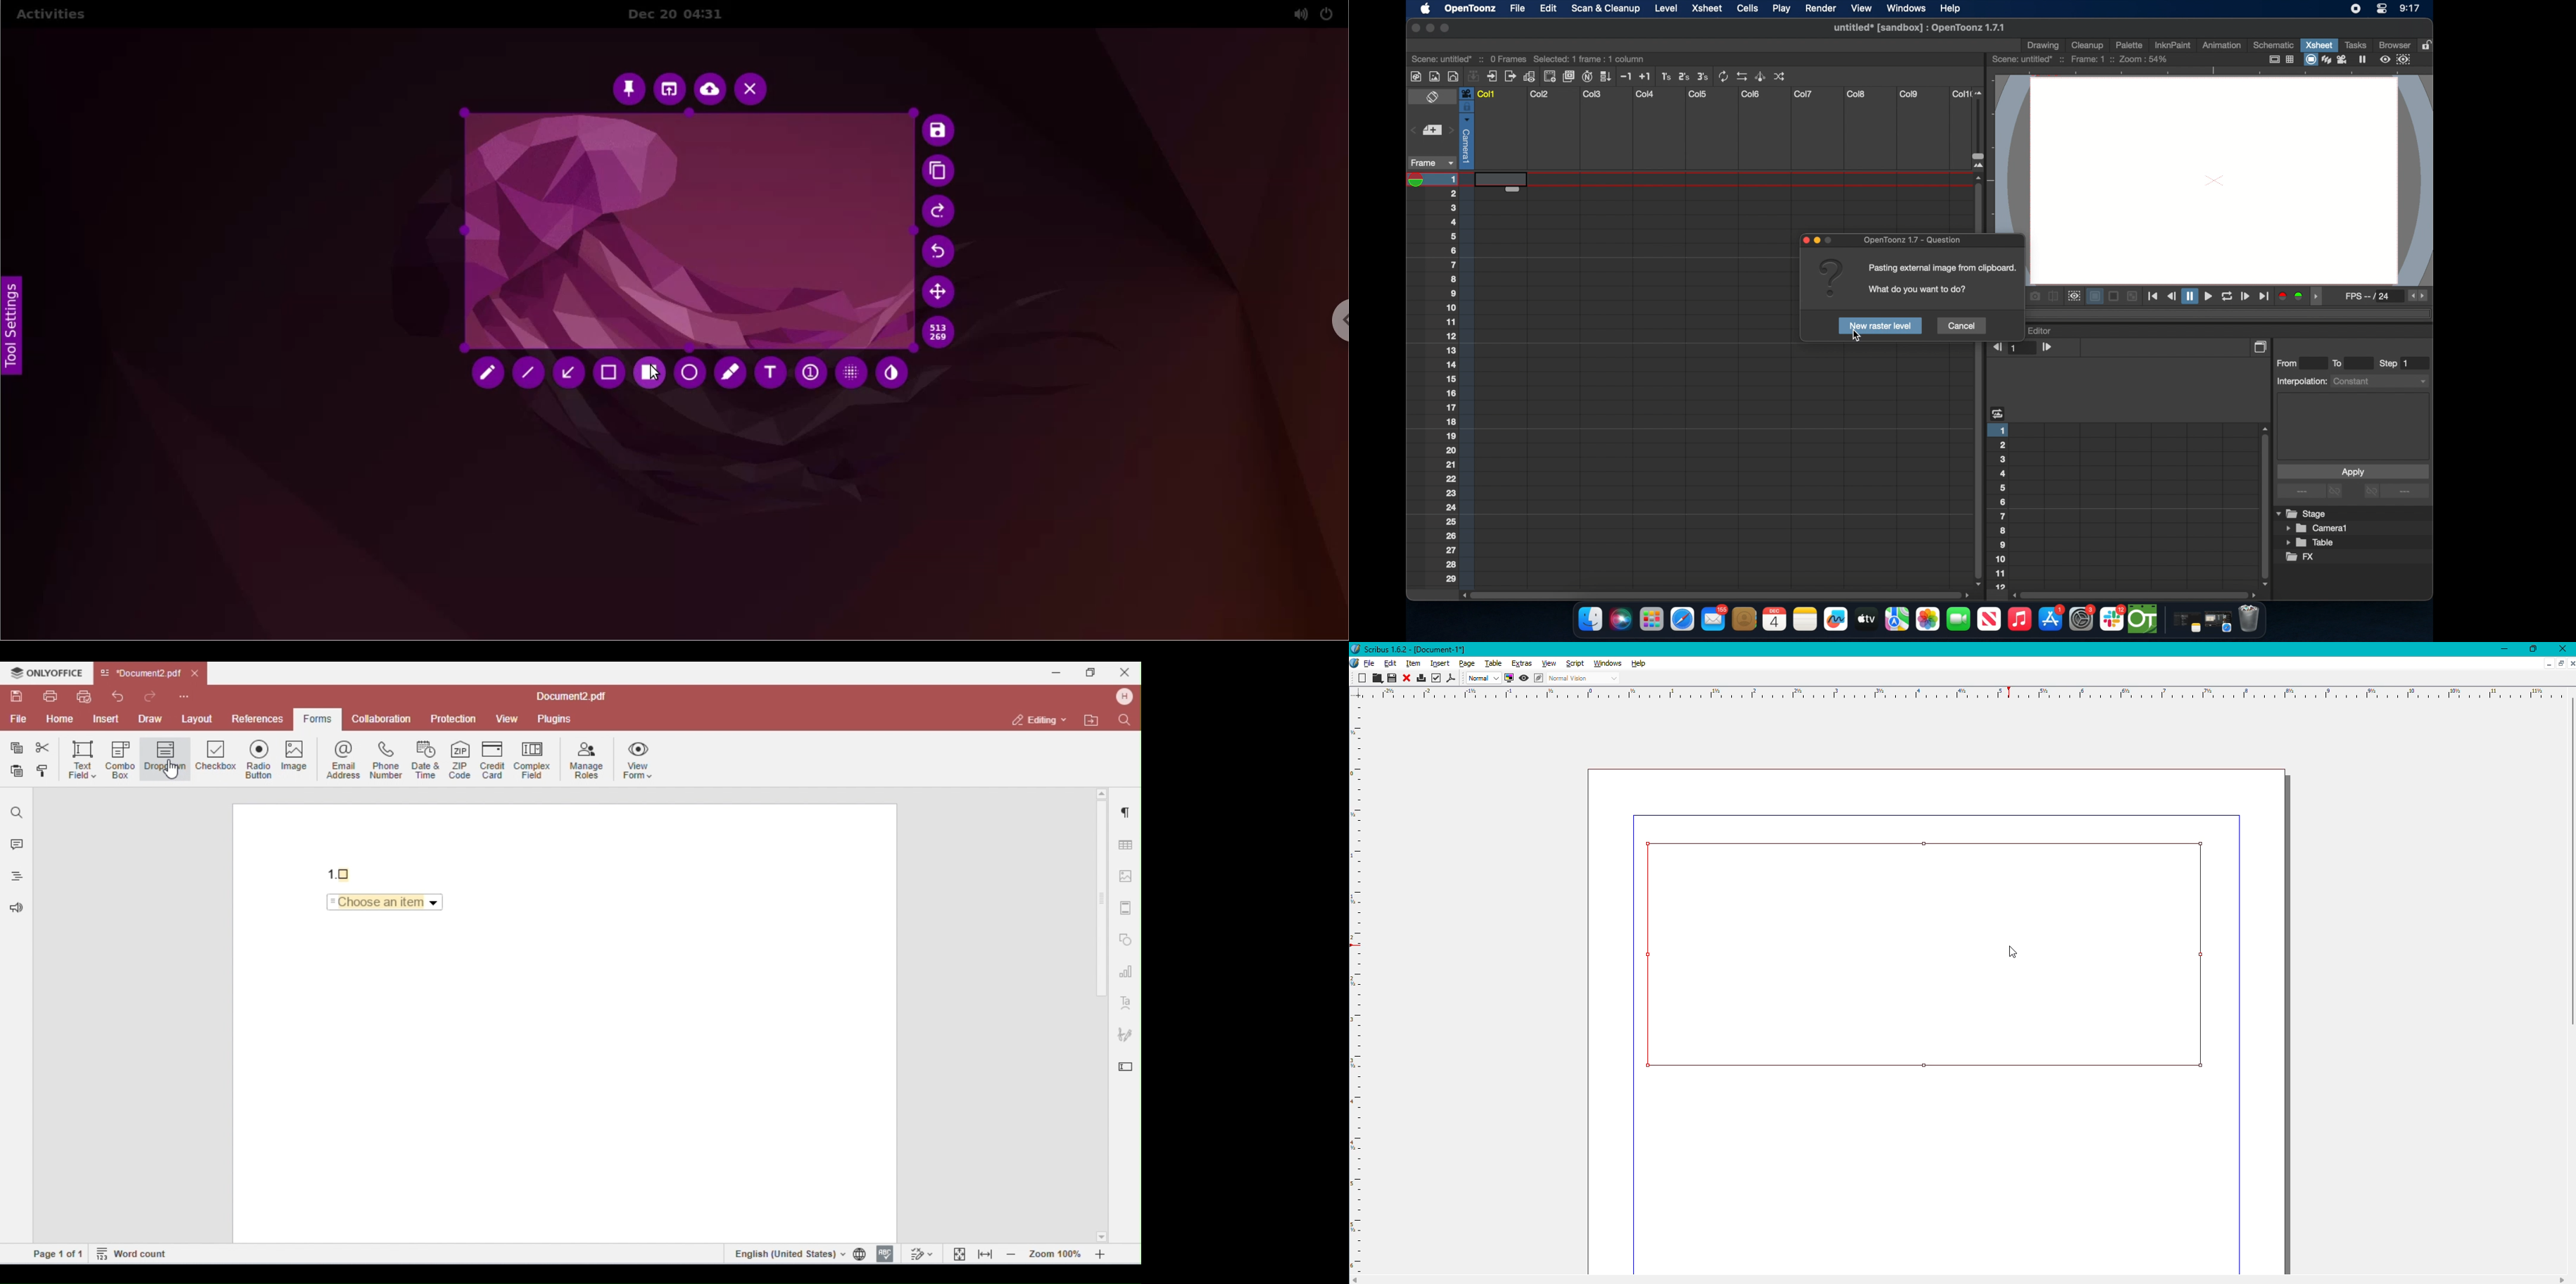 This screenshot has width=2576, height=1288. What do you see at coordinates (2209, 297) in the screenshot?
I see `playback controls` at bounding box center [2209, 297].